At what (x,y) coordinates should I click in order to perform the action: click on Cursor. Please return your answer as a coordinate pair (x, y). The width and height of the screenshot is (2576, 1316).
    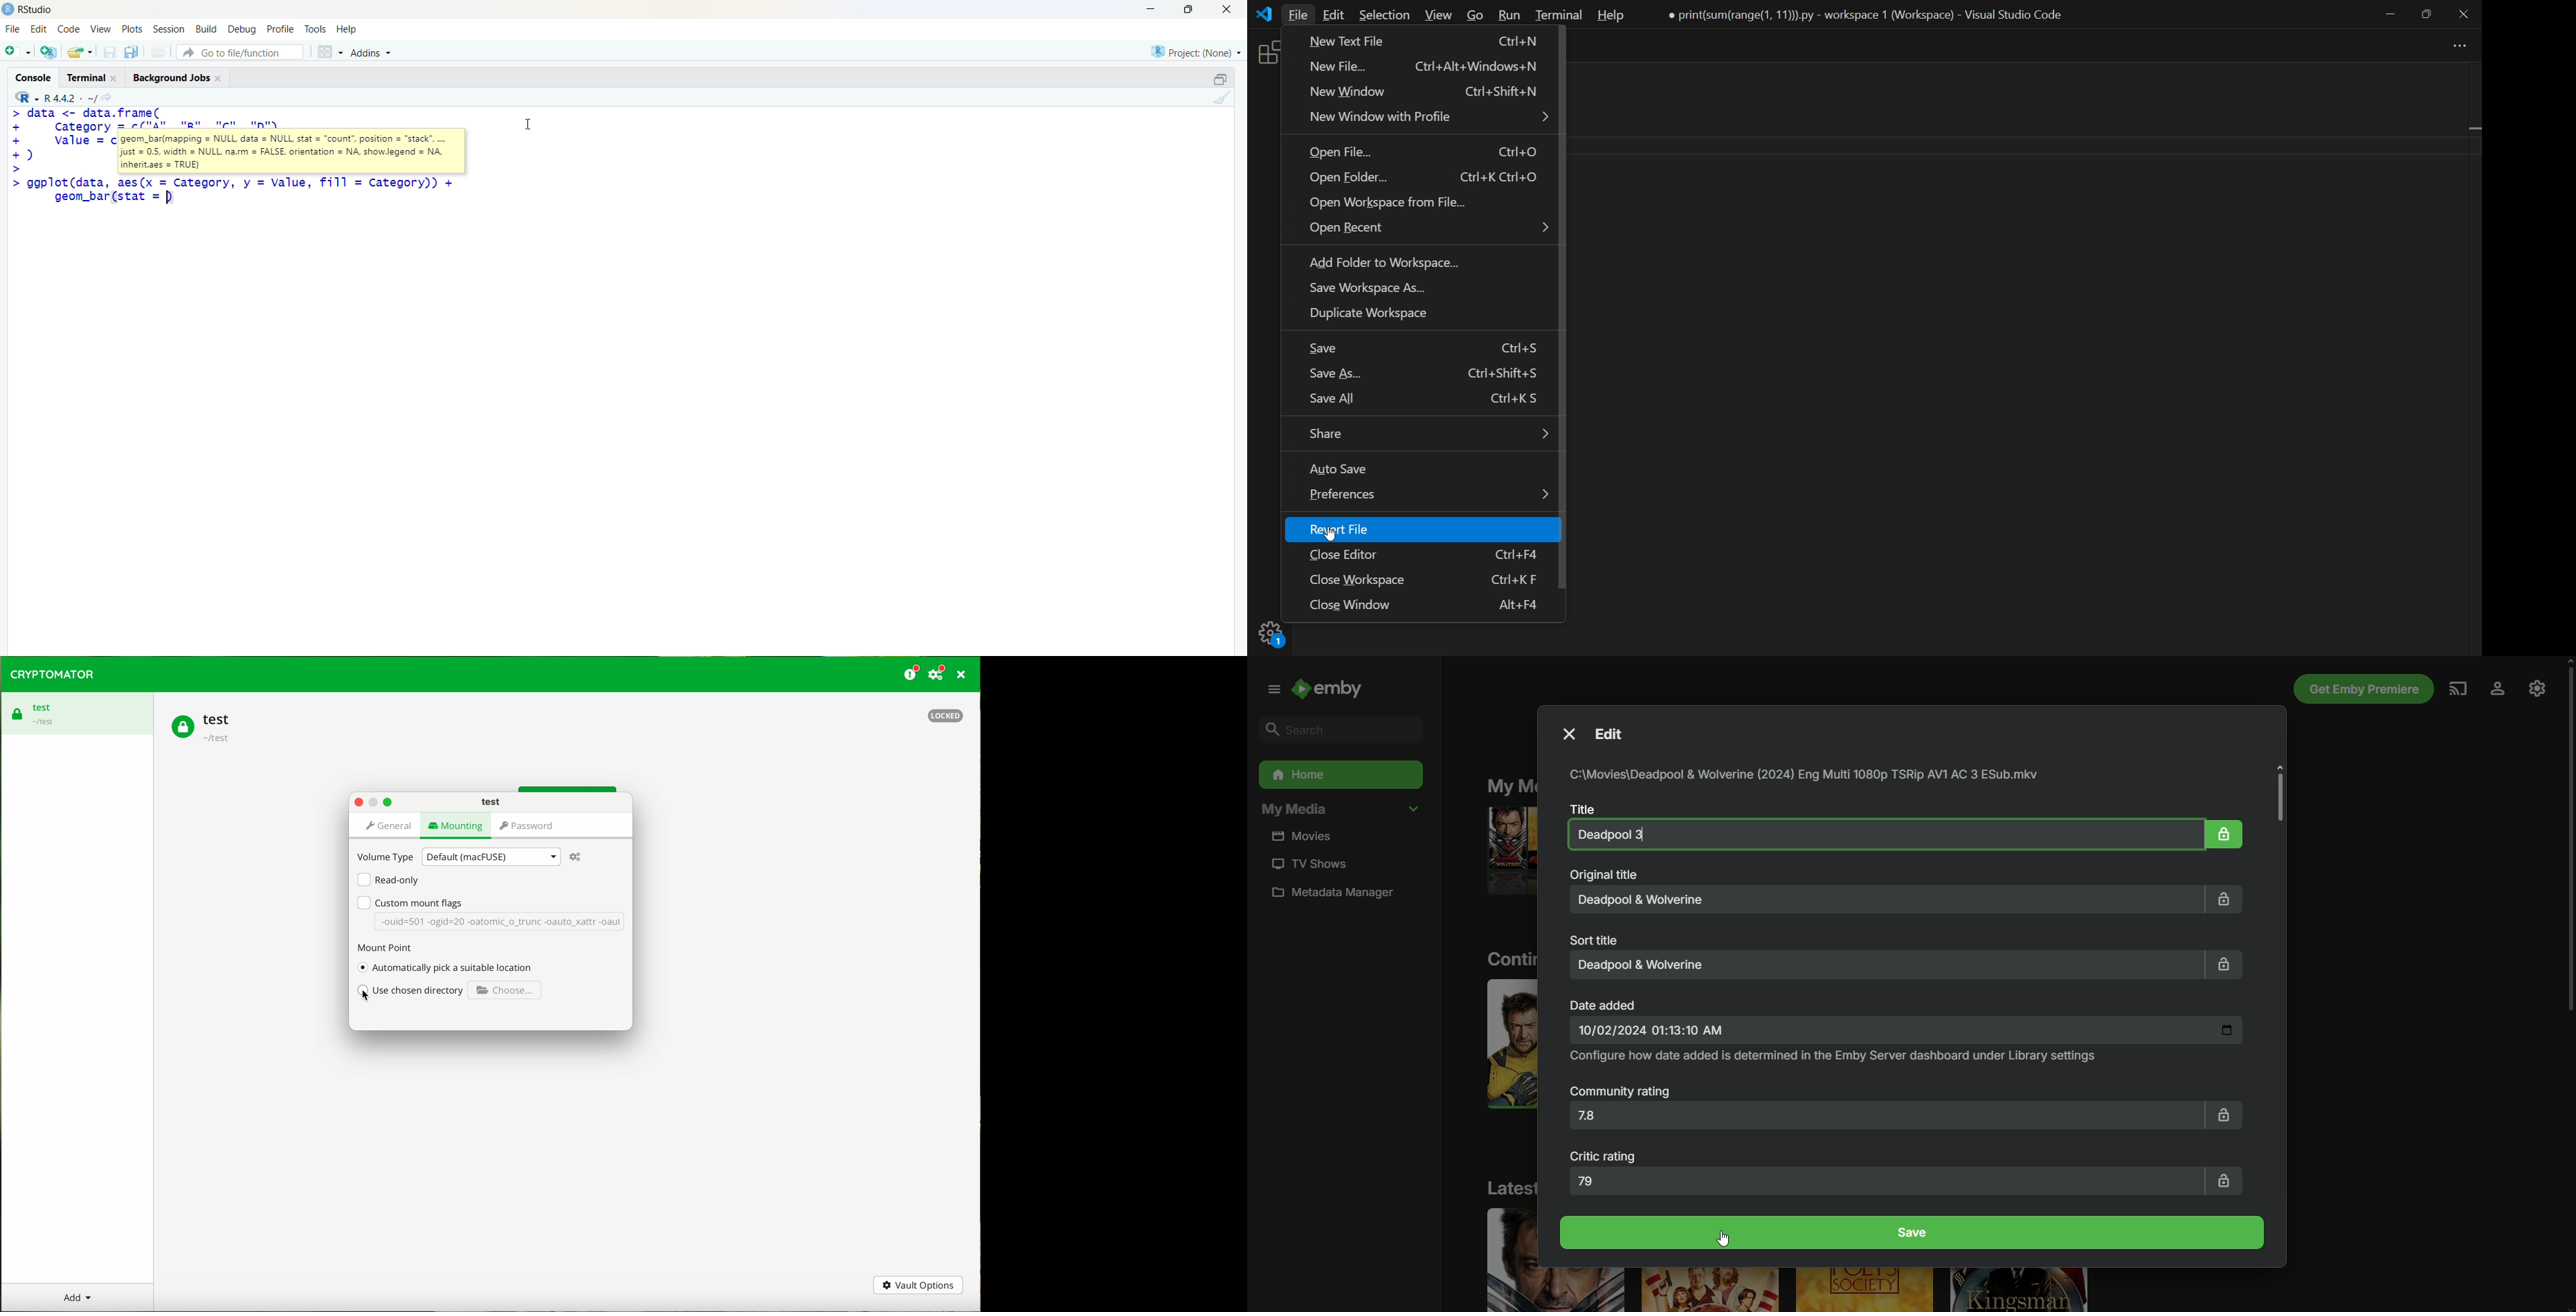
    Looking at the image, I should click on (1718, 1239).